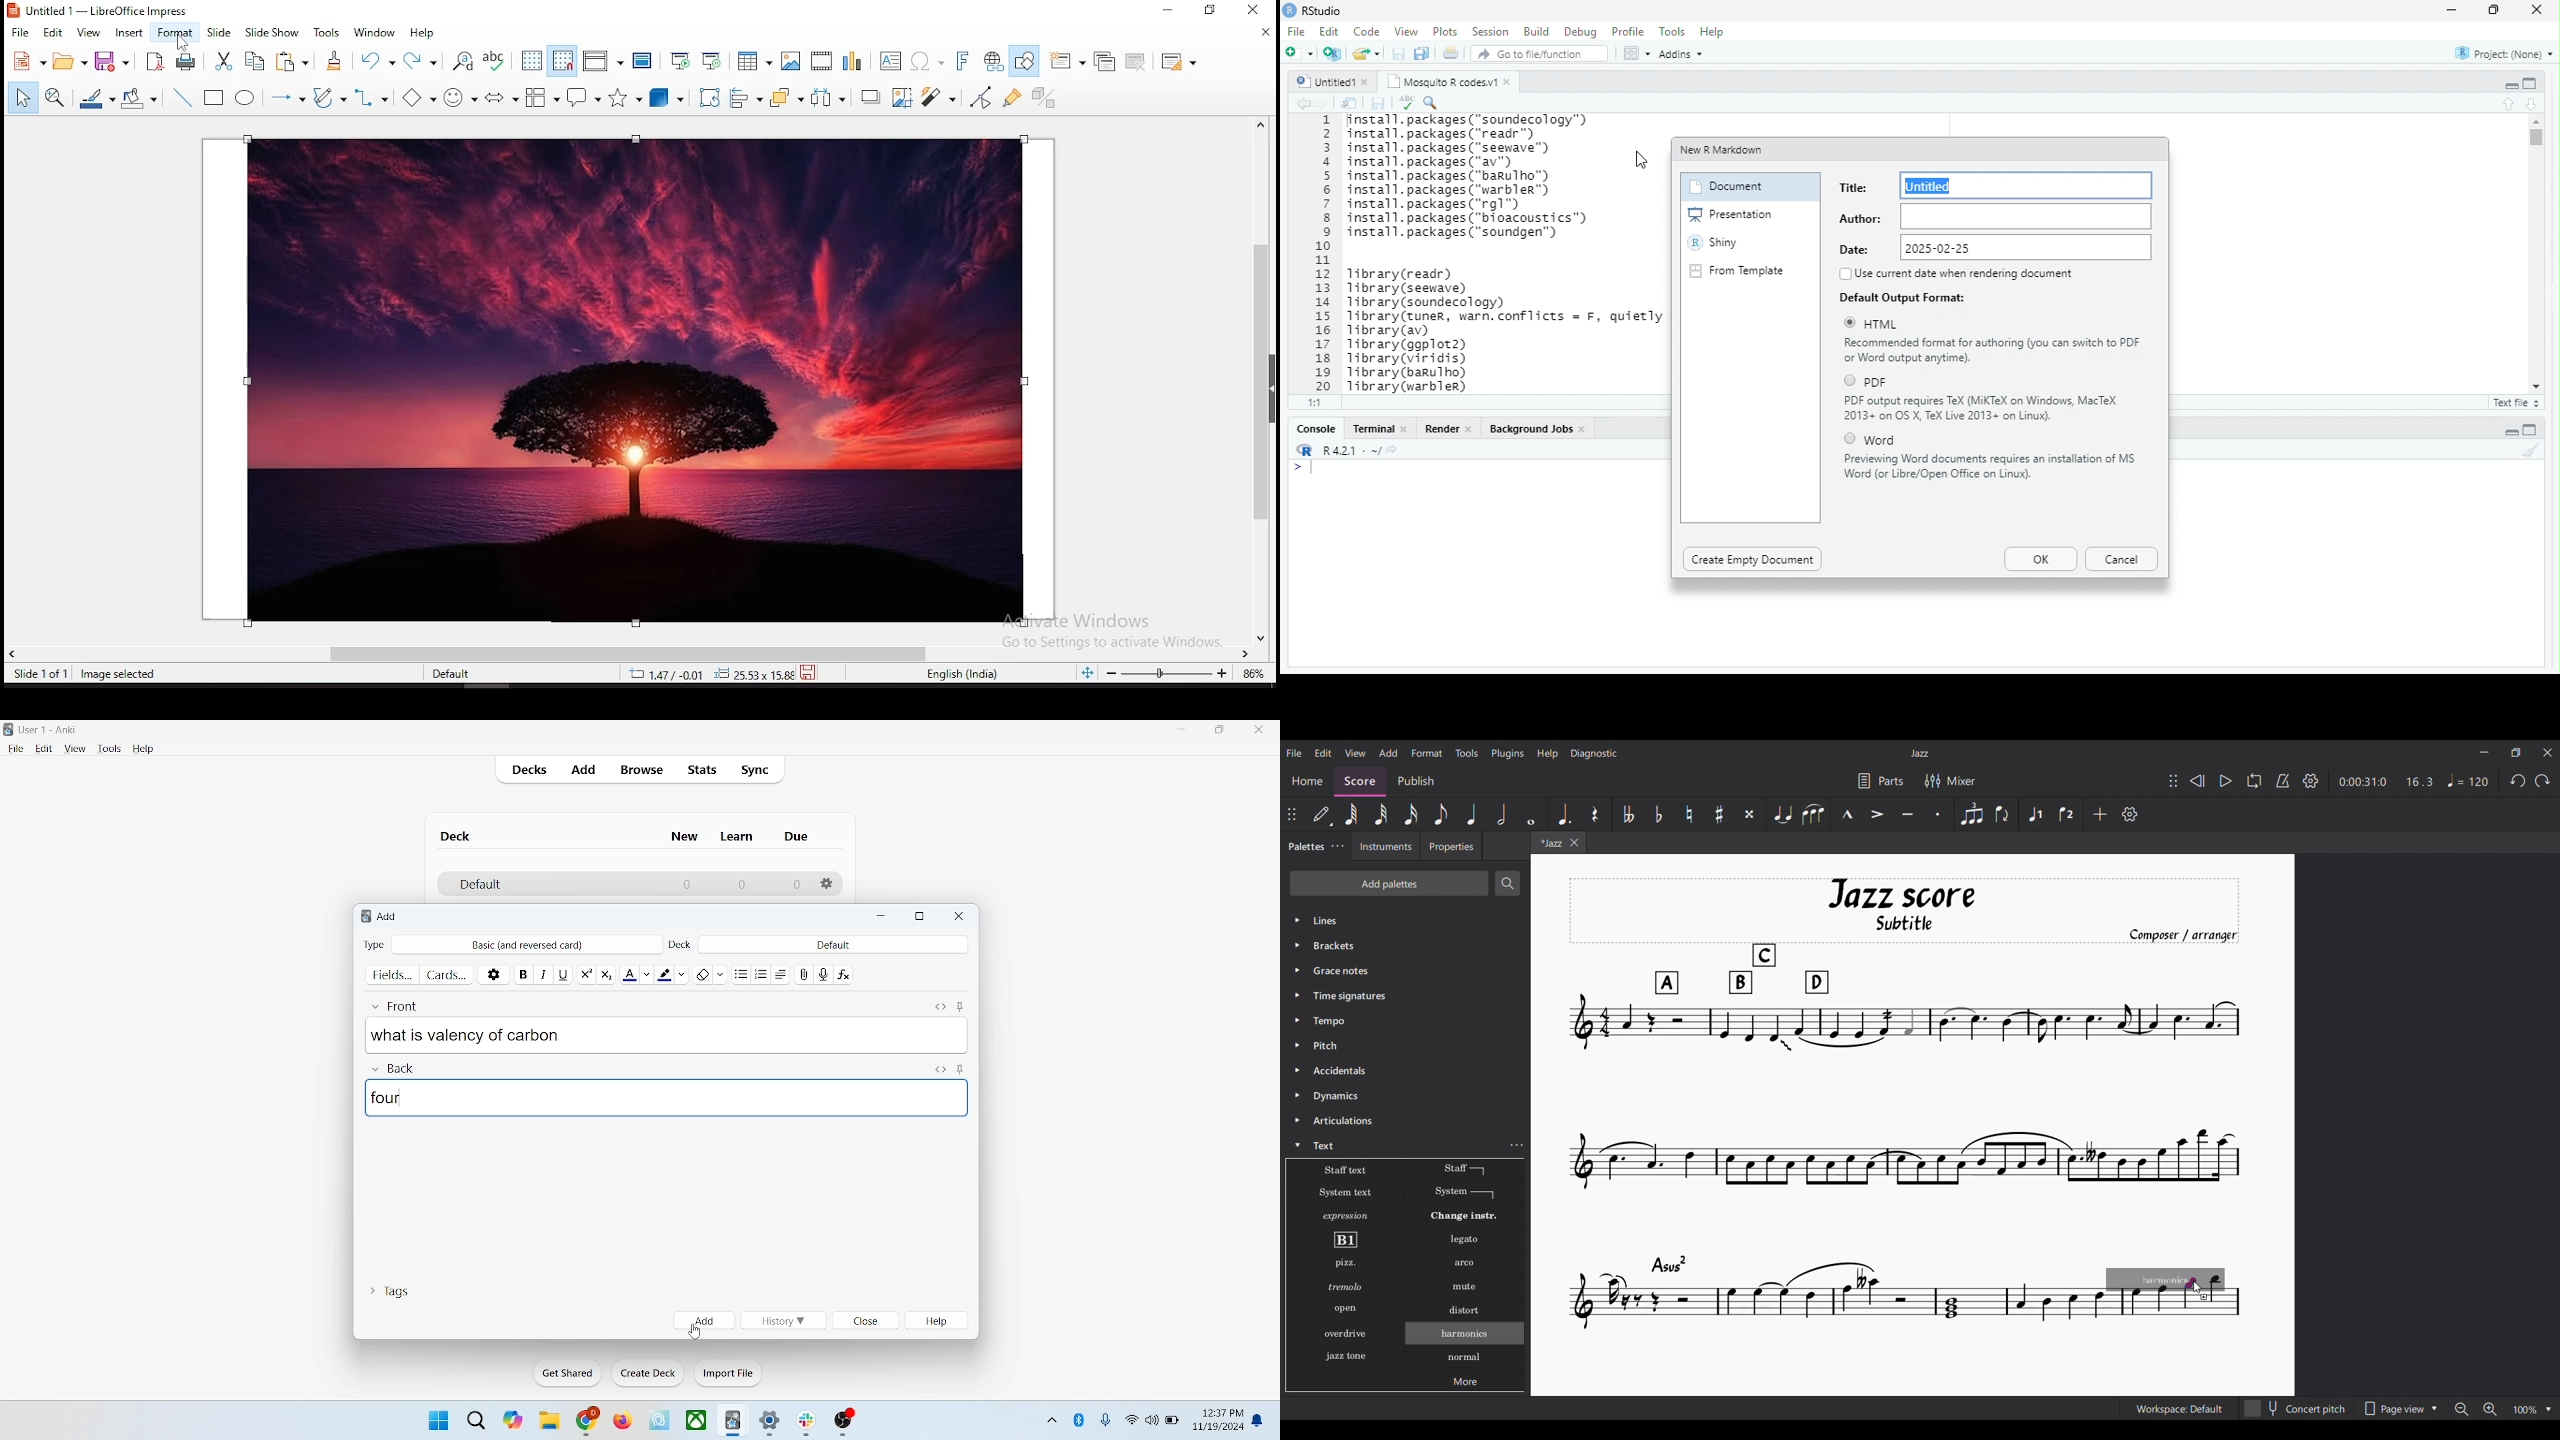  Describe the element at coordinates (796, 885) in the screenshot. I see `0` at that location.